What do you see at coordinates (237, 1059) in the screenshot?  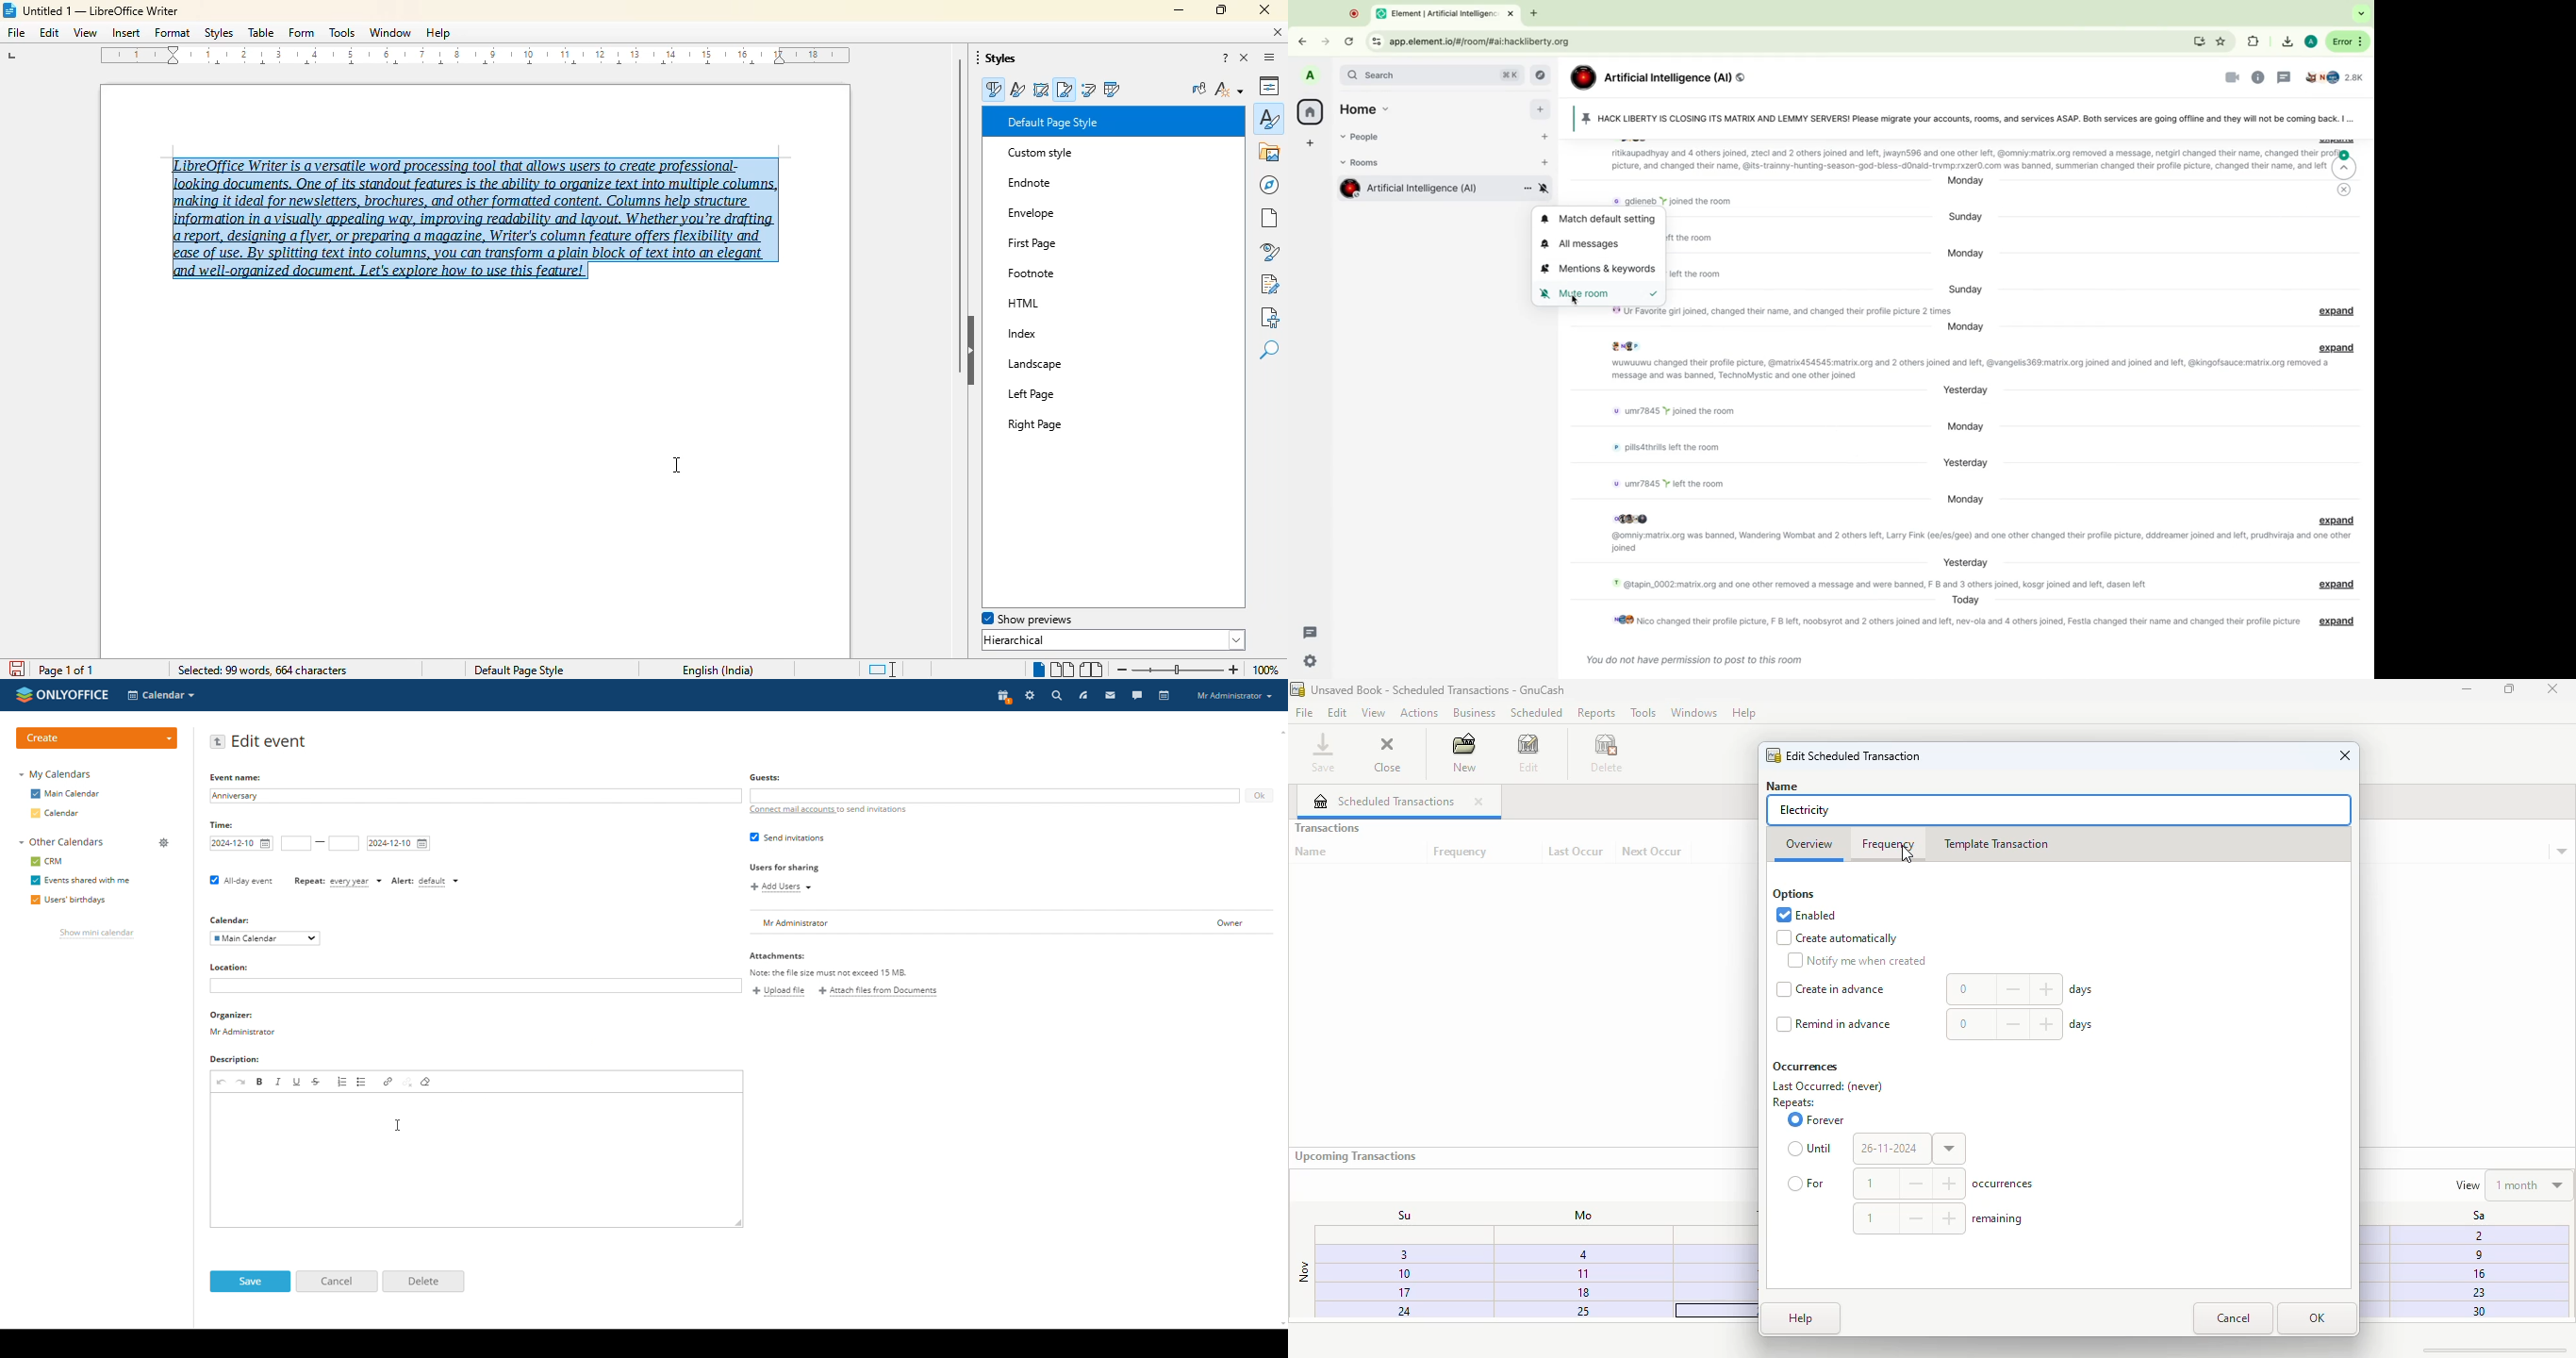 I see `Description:` at bounding box center [237, 1059].